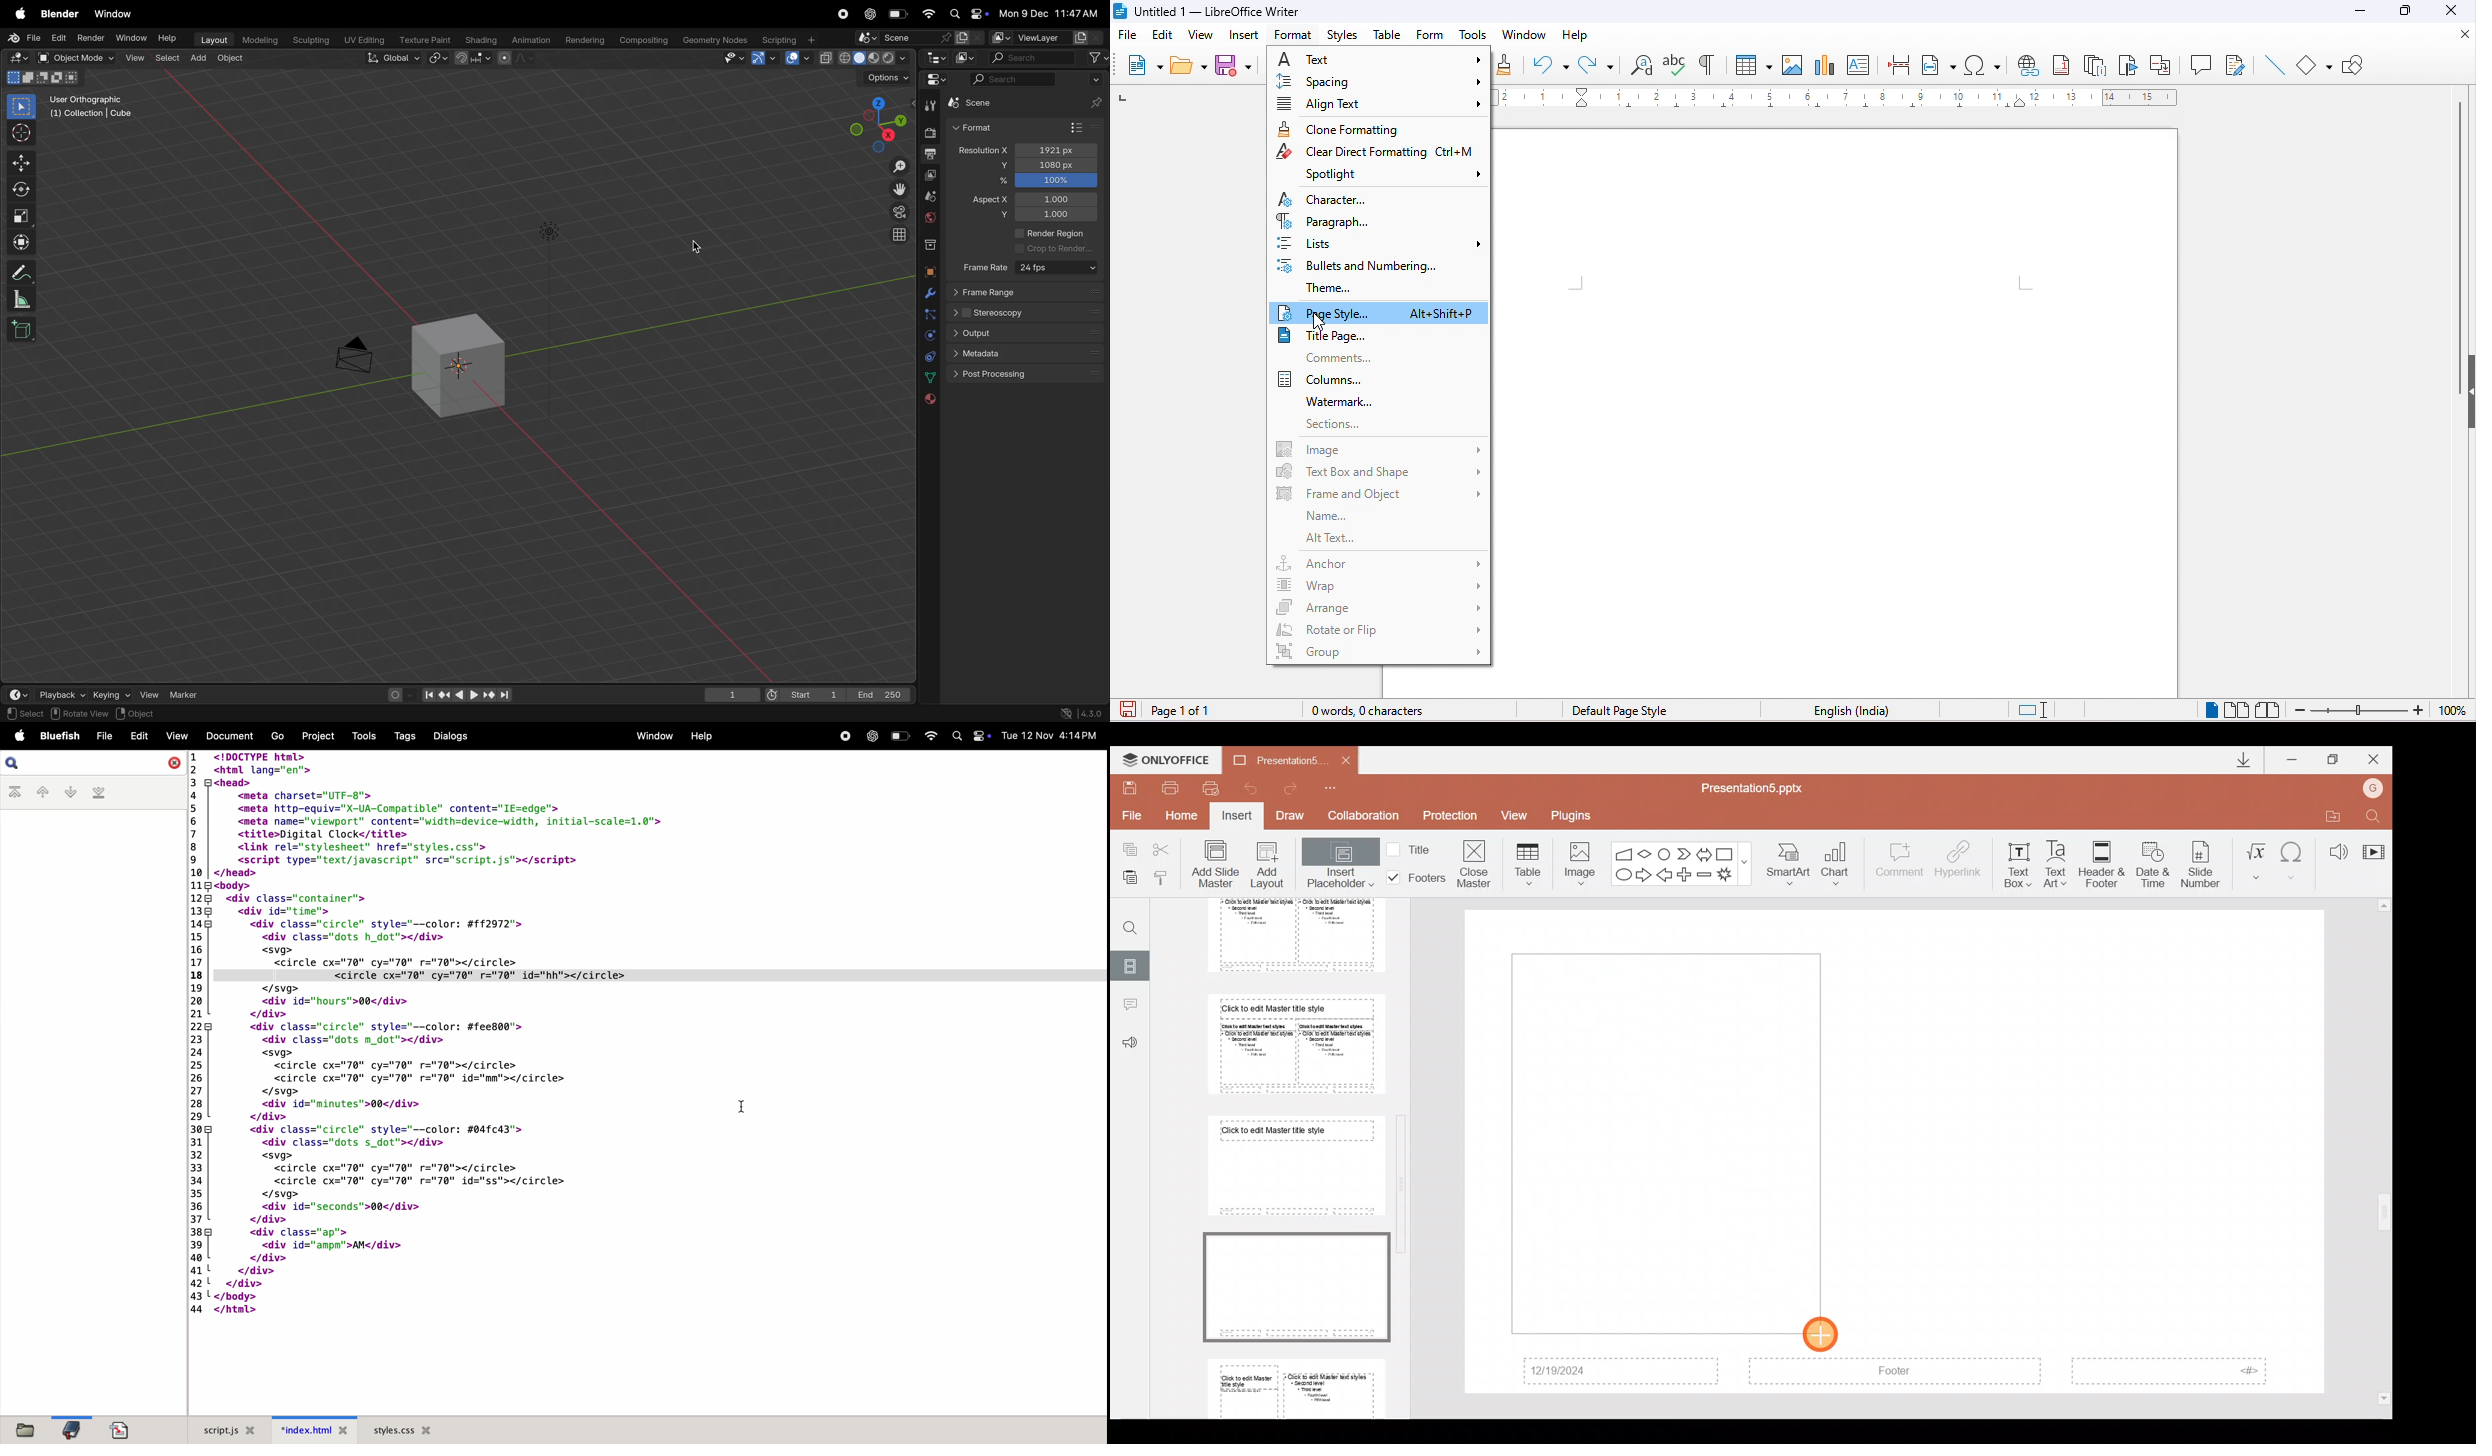 Image resolution: width=2492 pixels, height=1456 pixels. What do you see at coordinates (131, 38) in the screenshot?
I see `Window` at bounding box center [131, 38].